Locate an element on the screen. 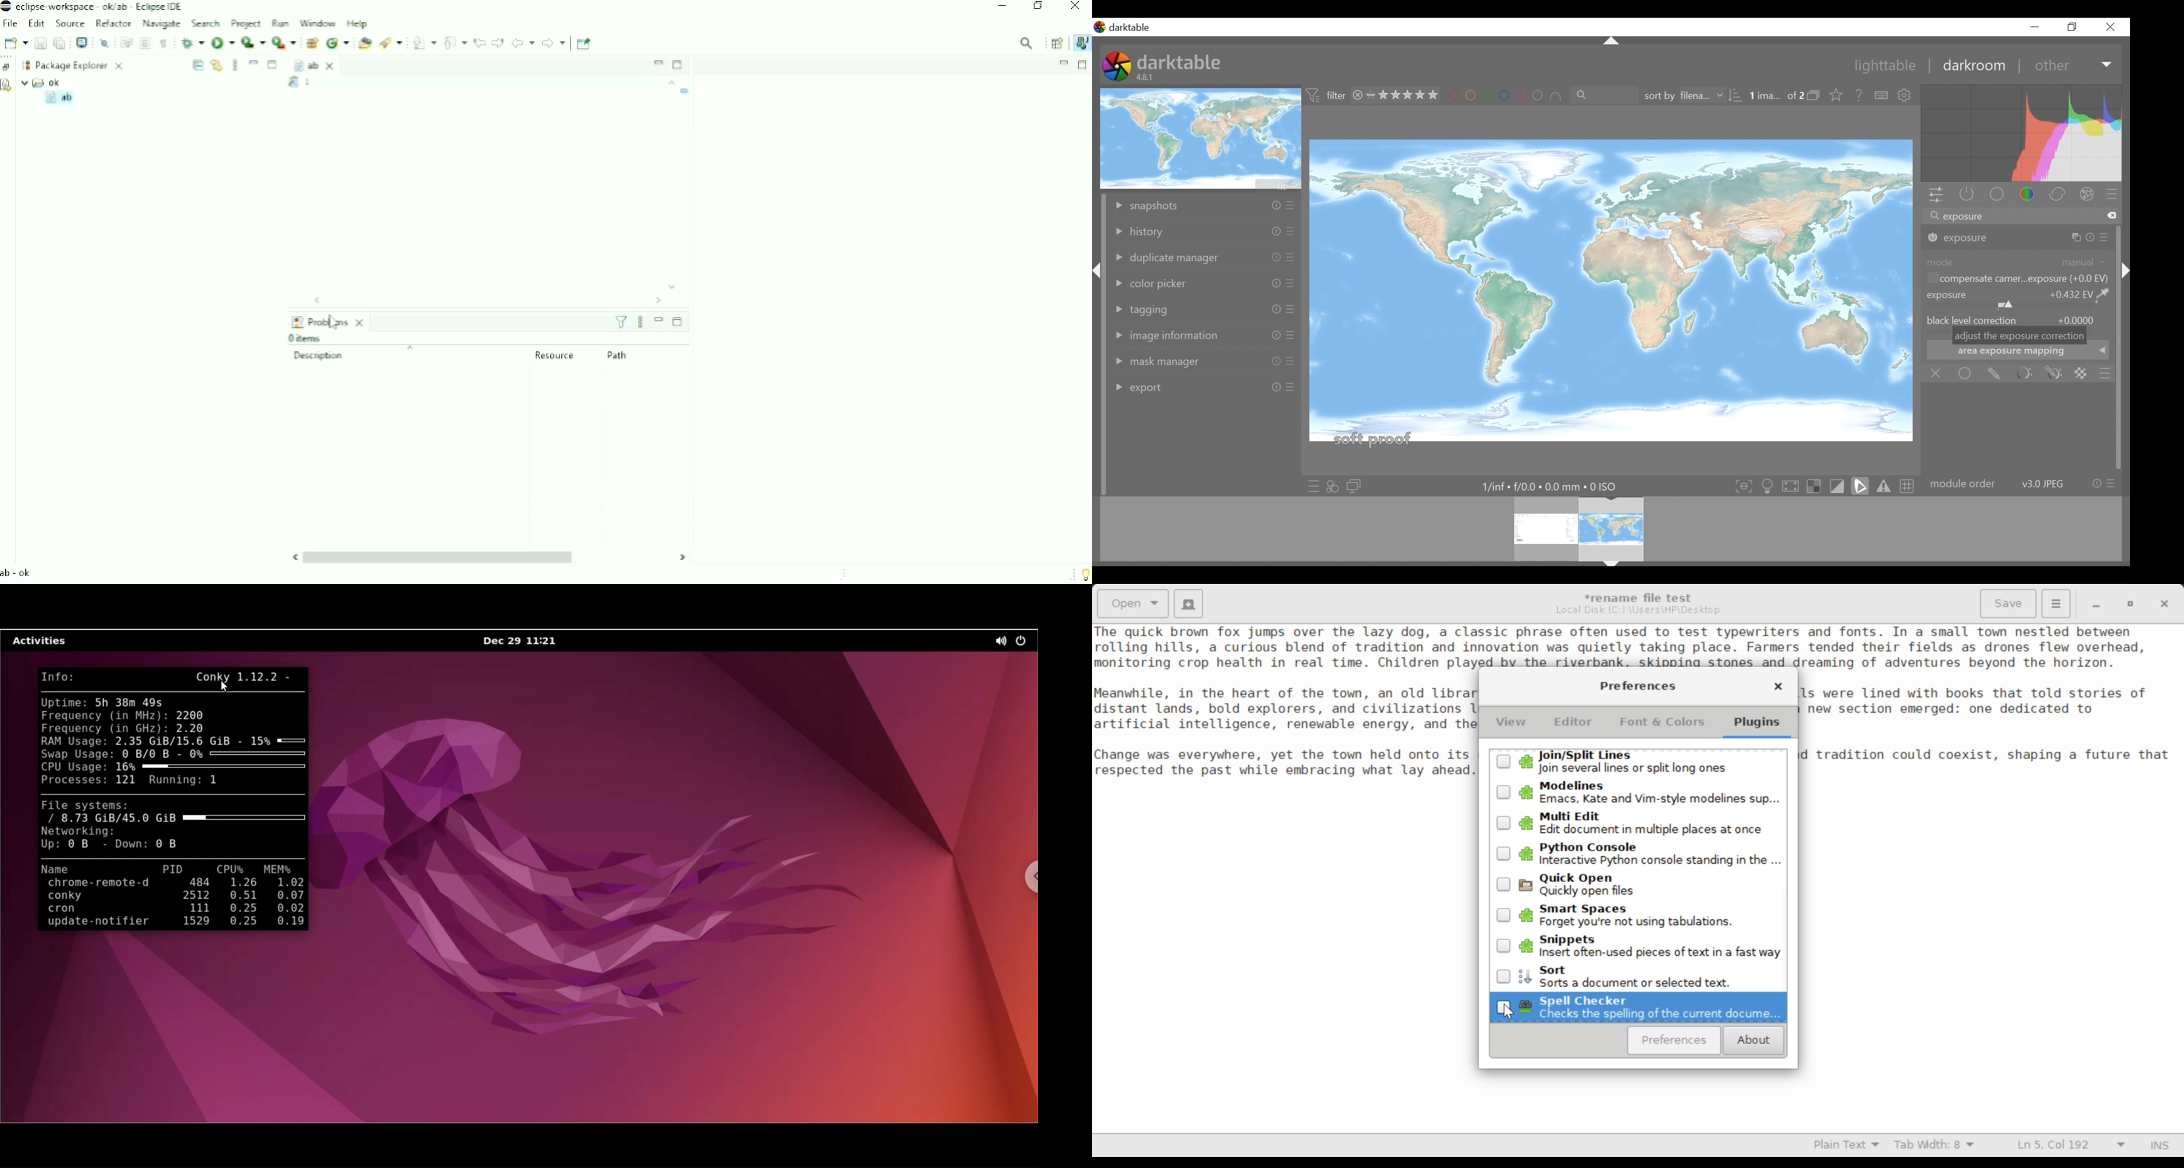  Maximum Exposure is located at coordinates (1554, 487).